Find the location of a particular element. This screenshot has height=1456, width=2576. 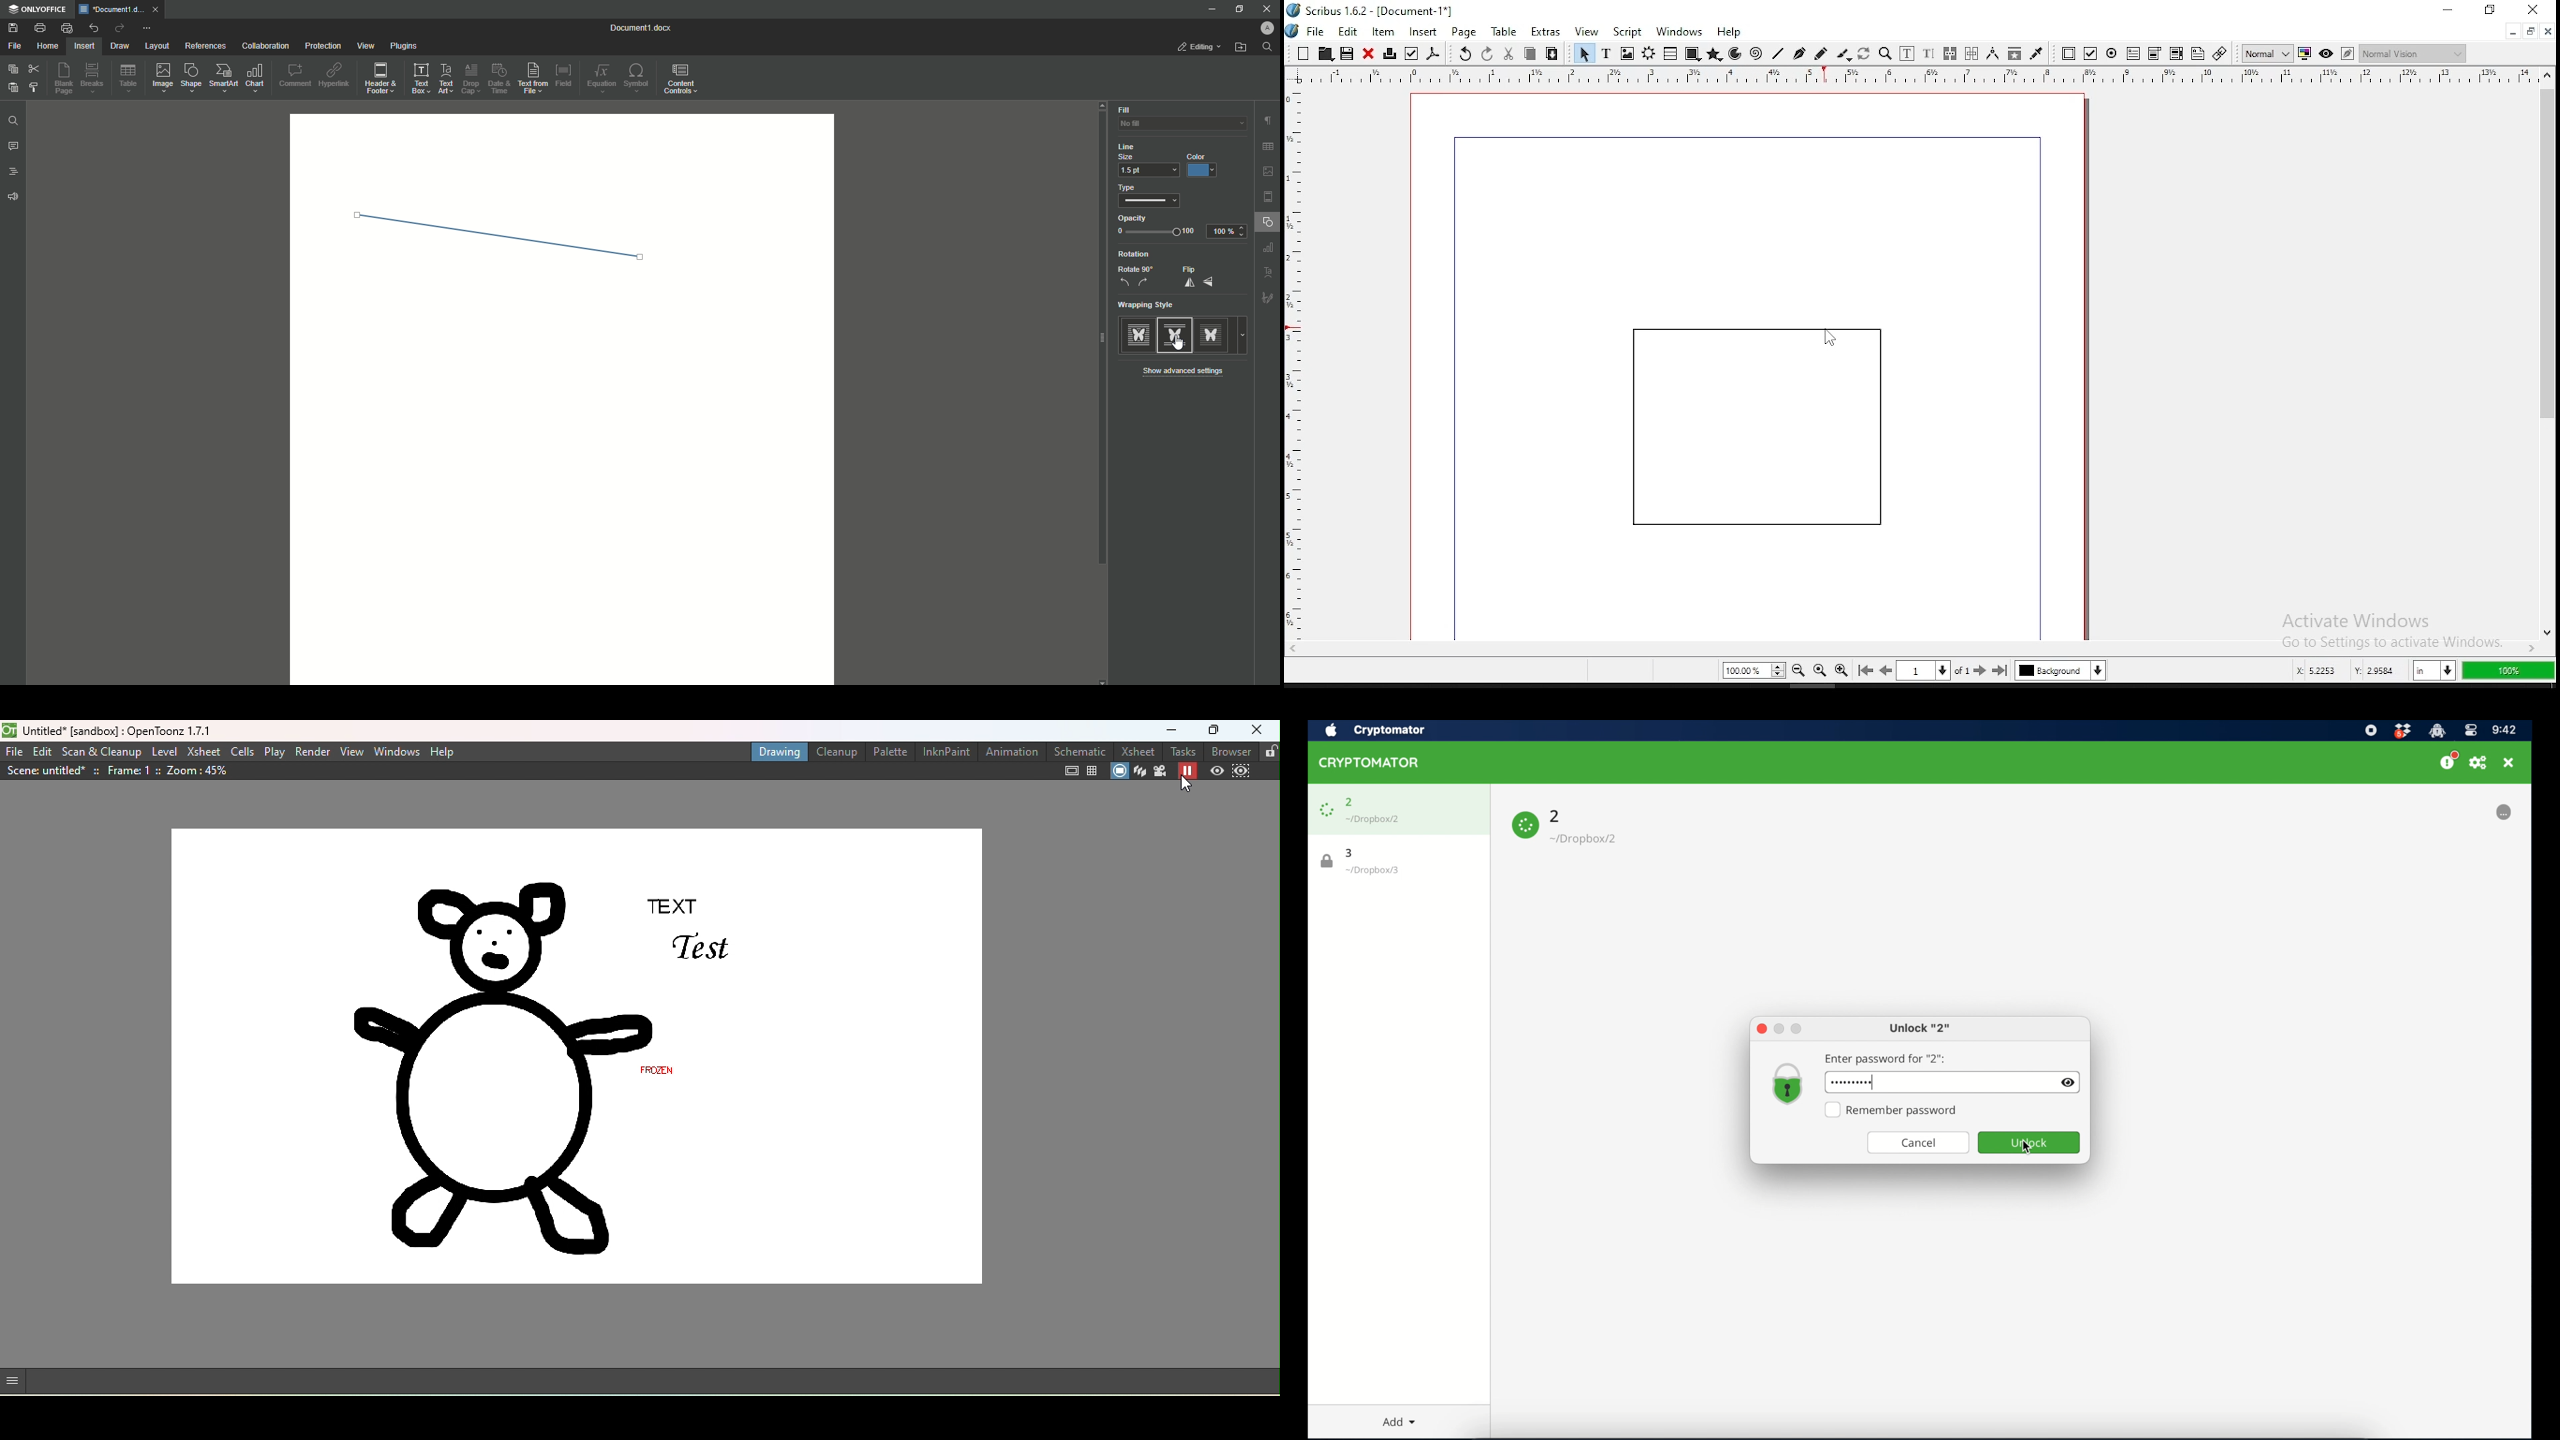

Redo is located at coordinates (118, 29).